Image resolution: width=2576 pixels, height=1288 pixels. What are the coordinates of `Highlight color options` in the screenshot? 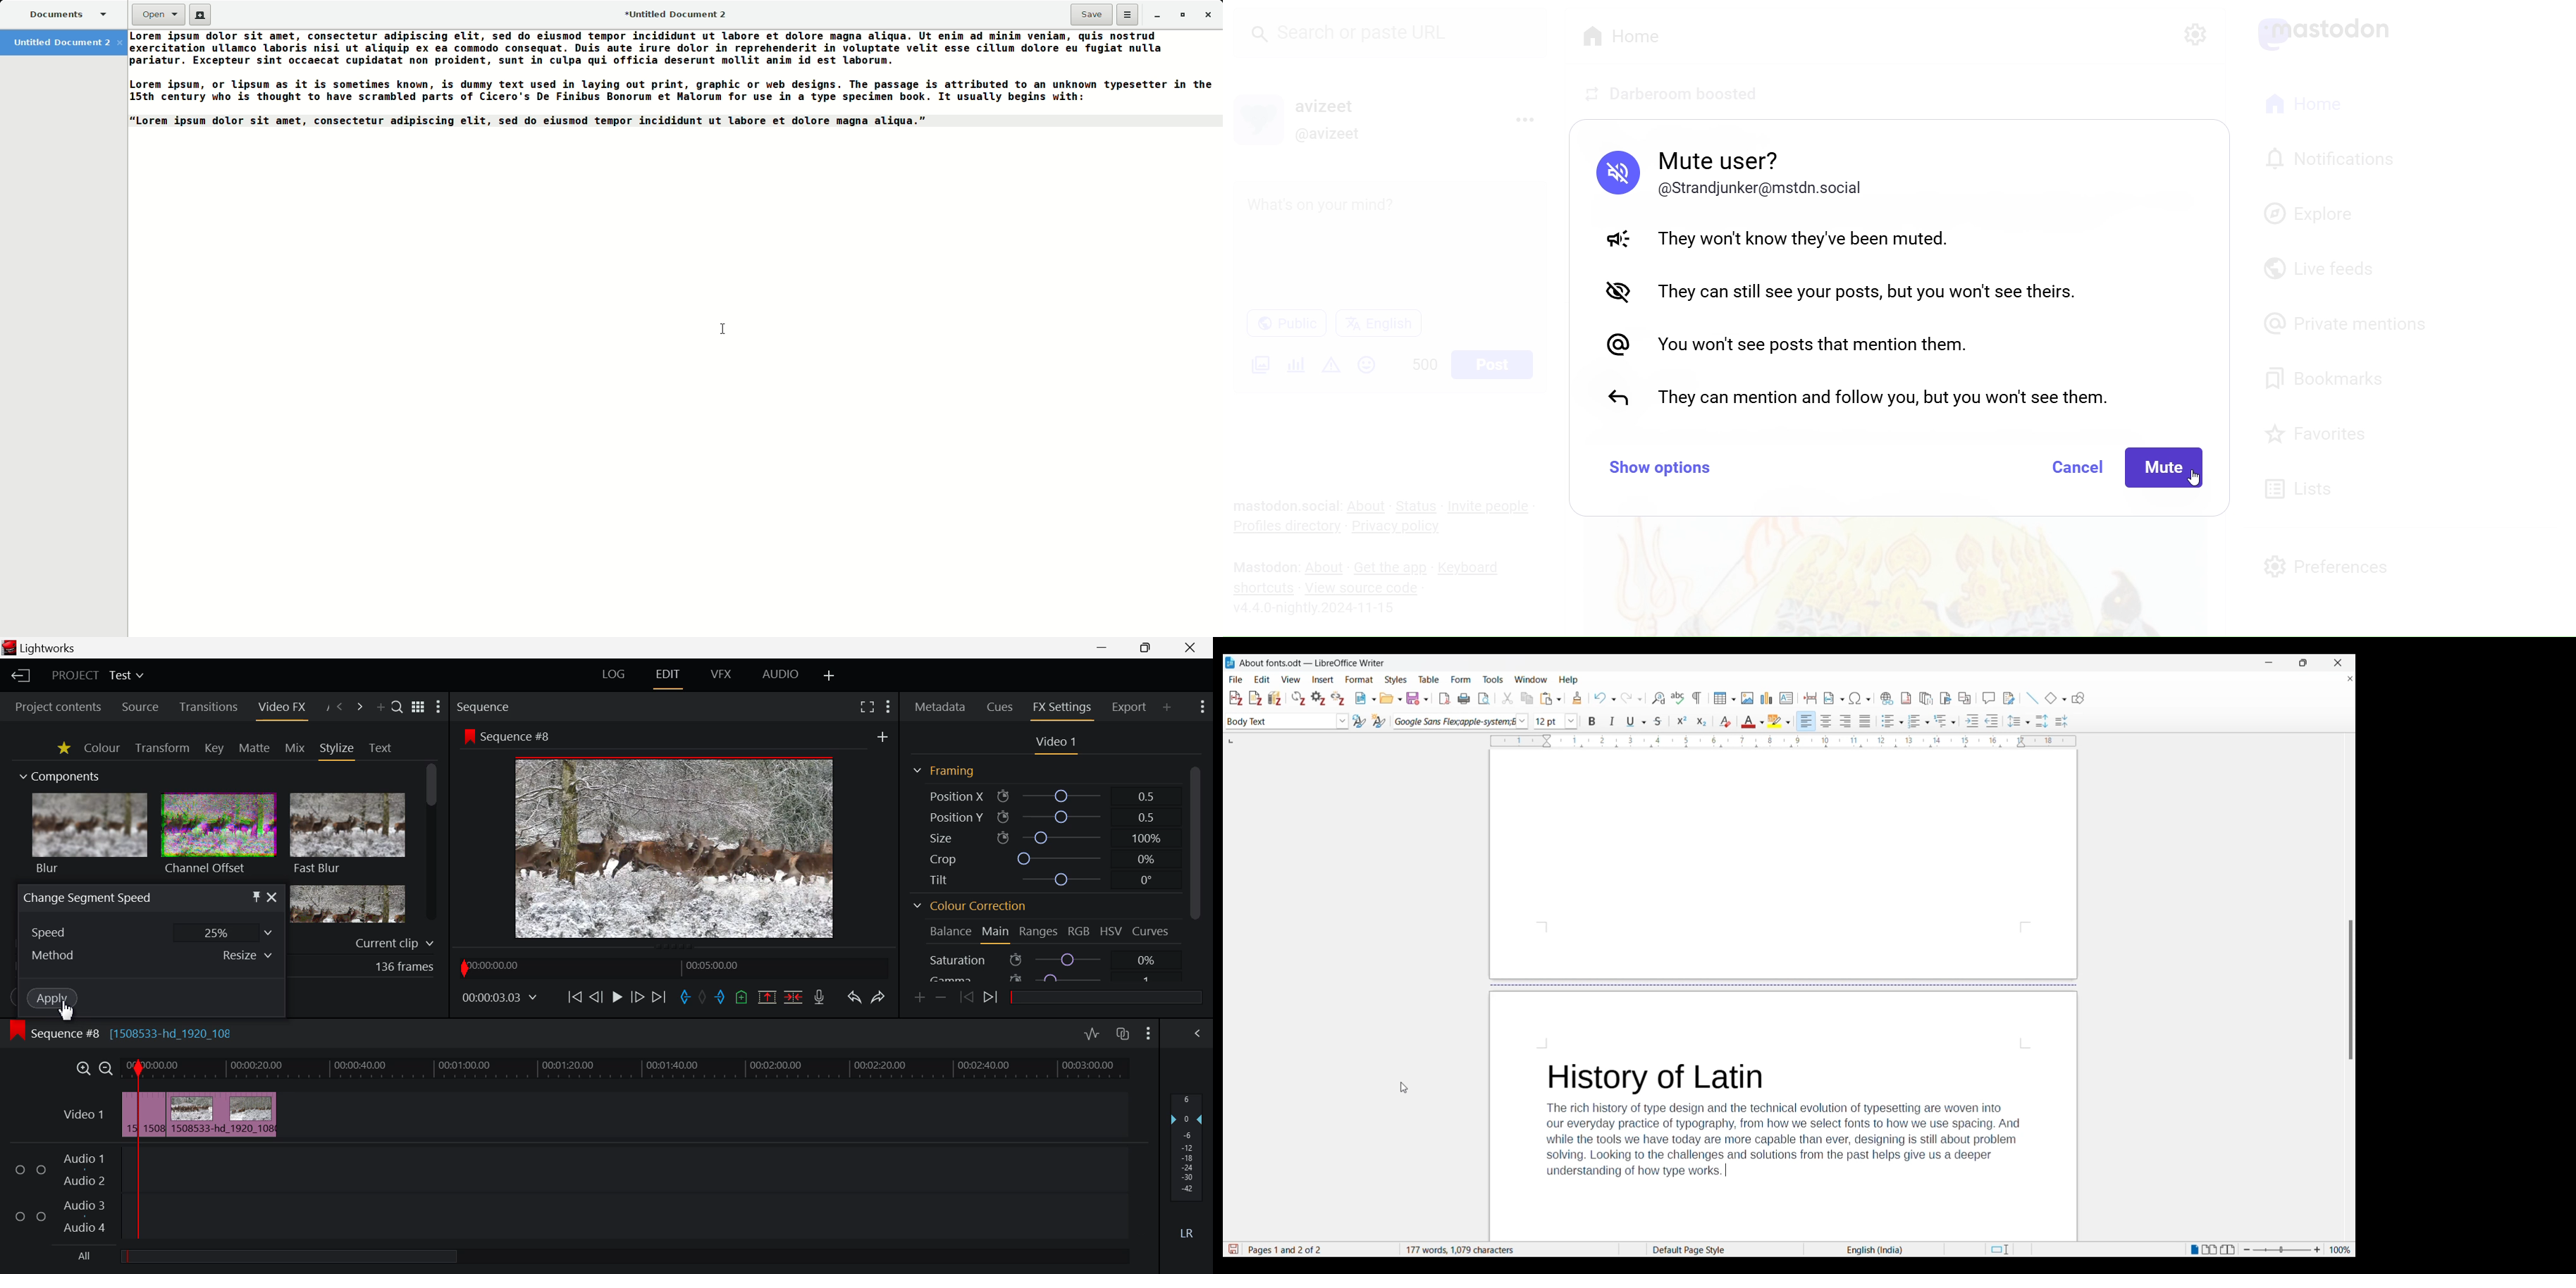 It's located at (1779, 721).